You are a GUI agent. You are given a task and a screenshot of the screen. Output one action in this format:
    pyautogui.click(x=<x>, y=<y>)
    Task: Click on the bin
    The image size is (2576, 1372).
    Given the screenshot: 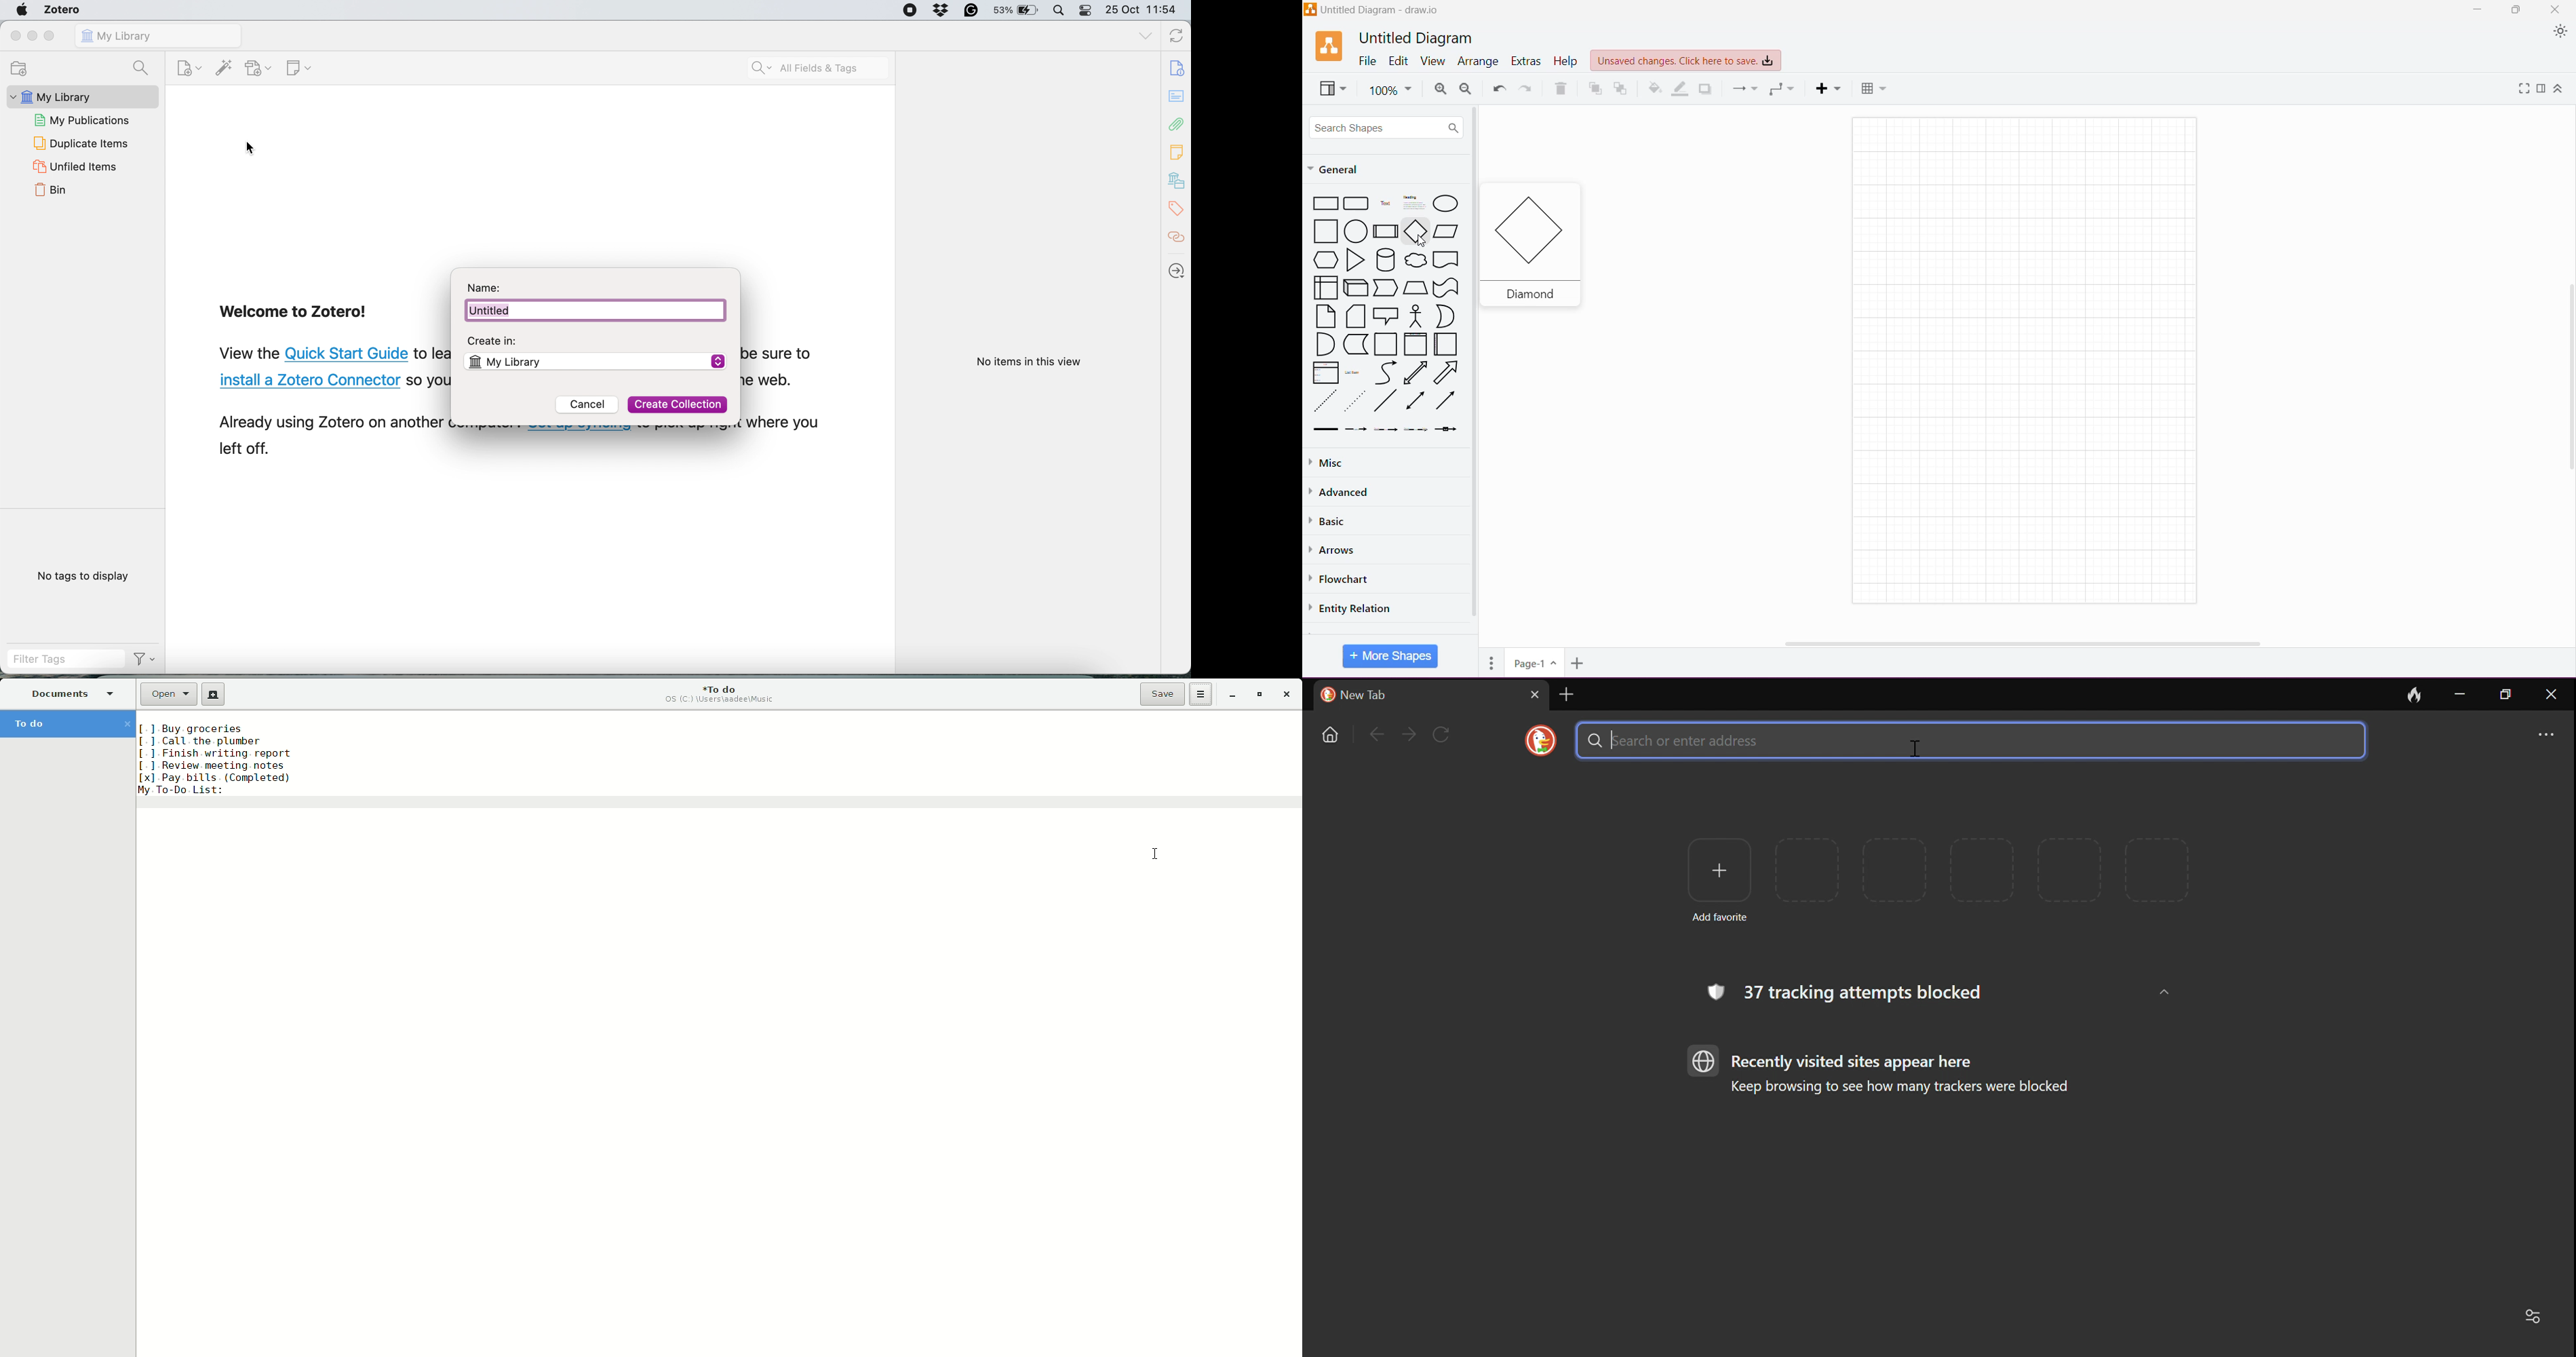 What is the action you would take?
    pyautogui.click(x=50, y=192)
    